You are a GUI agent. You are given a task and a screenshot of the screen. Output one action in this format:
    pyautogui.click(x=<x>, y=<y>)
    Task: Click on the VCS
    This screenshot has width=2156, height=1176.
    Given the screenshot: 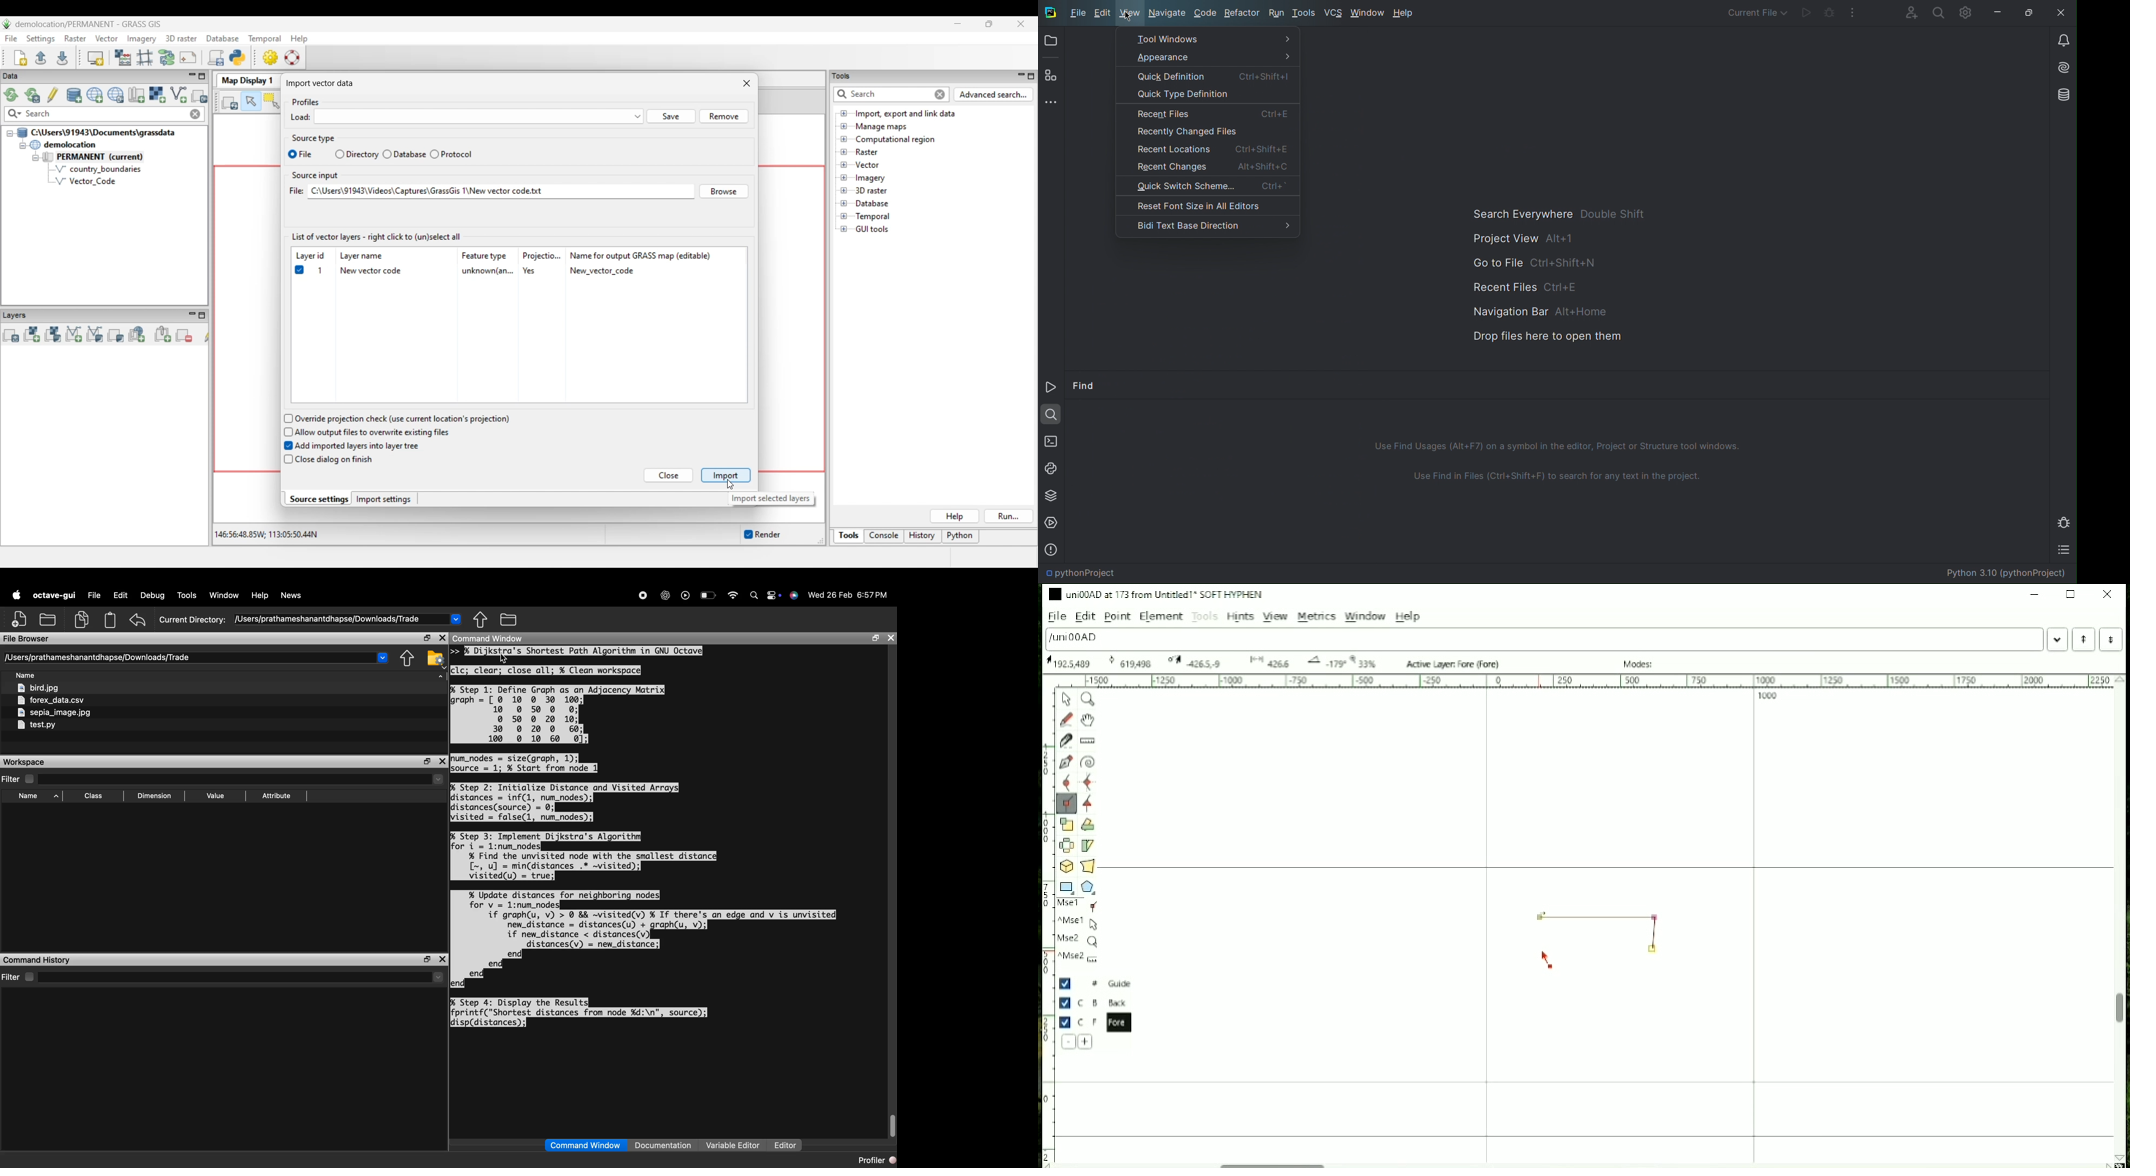 What is the action you would take?
    pyautogui.click(x=1334, y=14)
    